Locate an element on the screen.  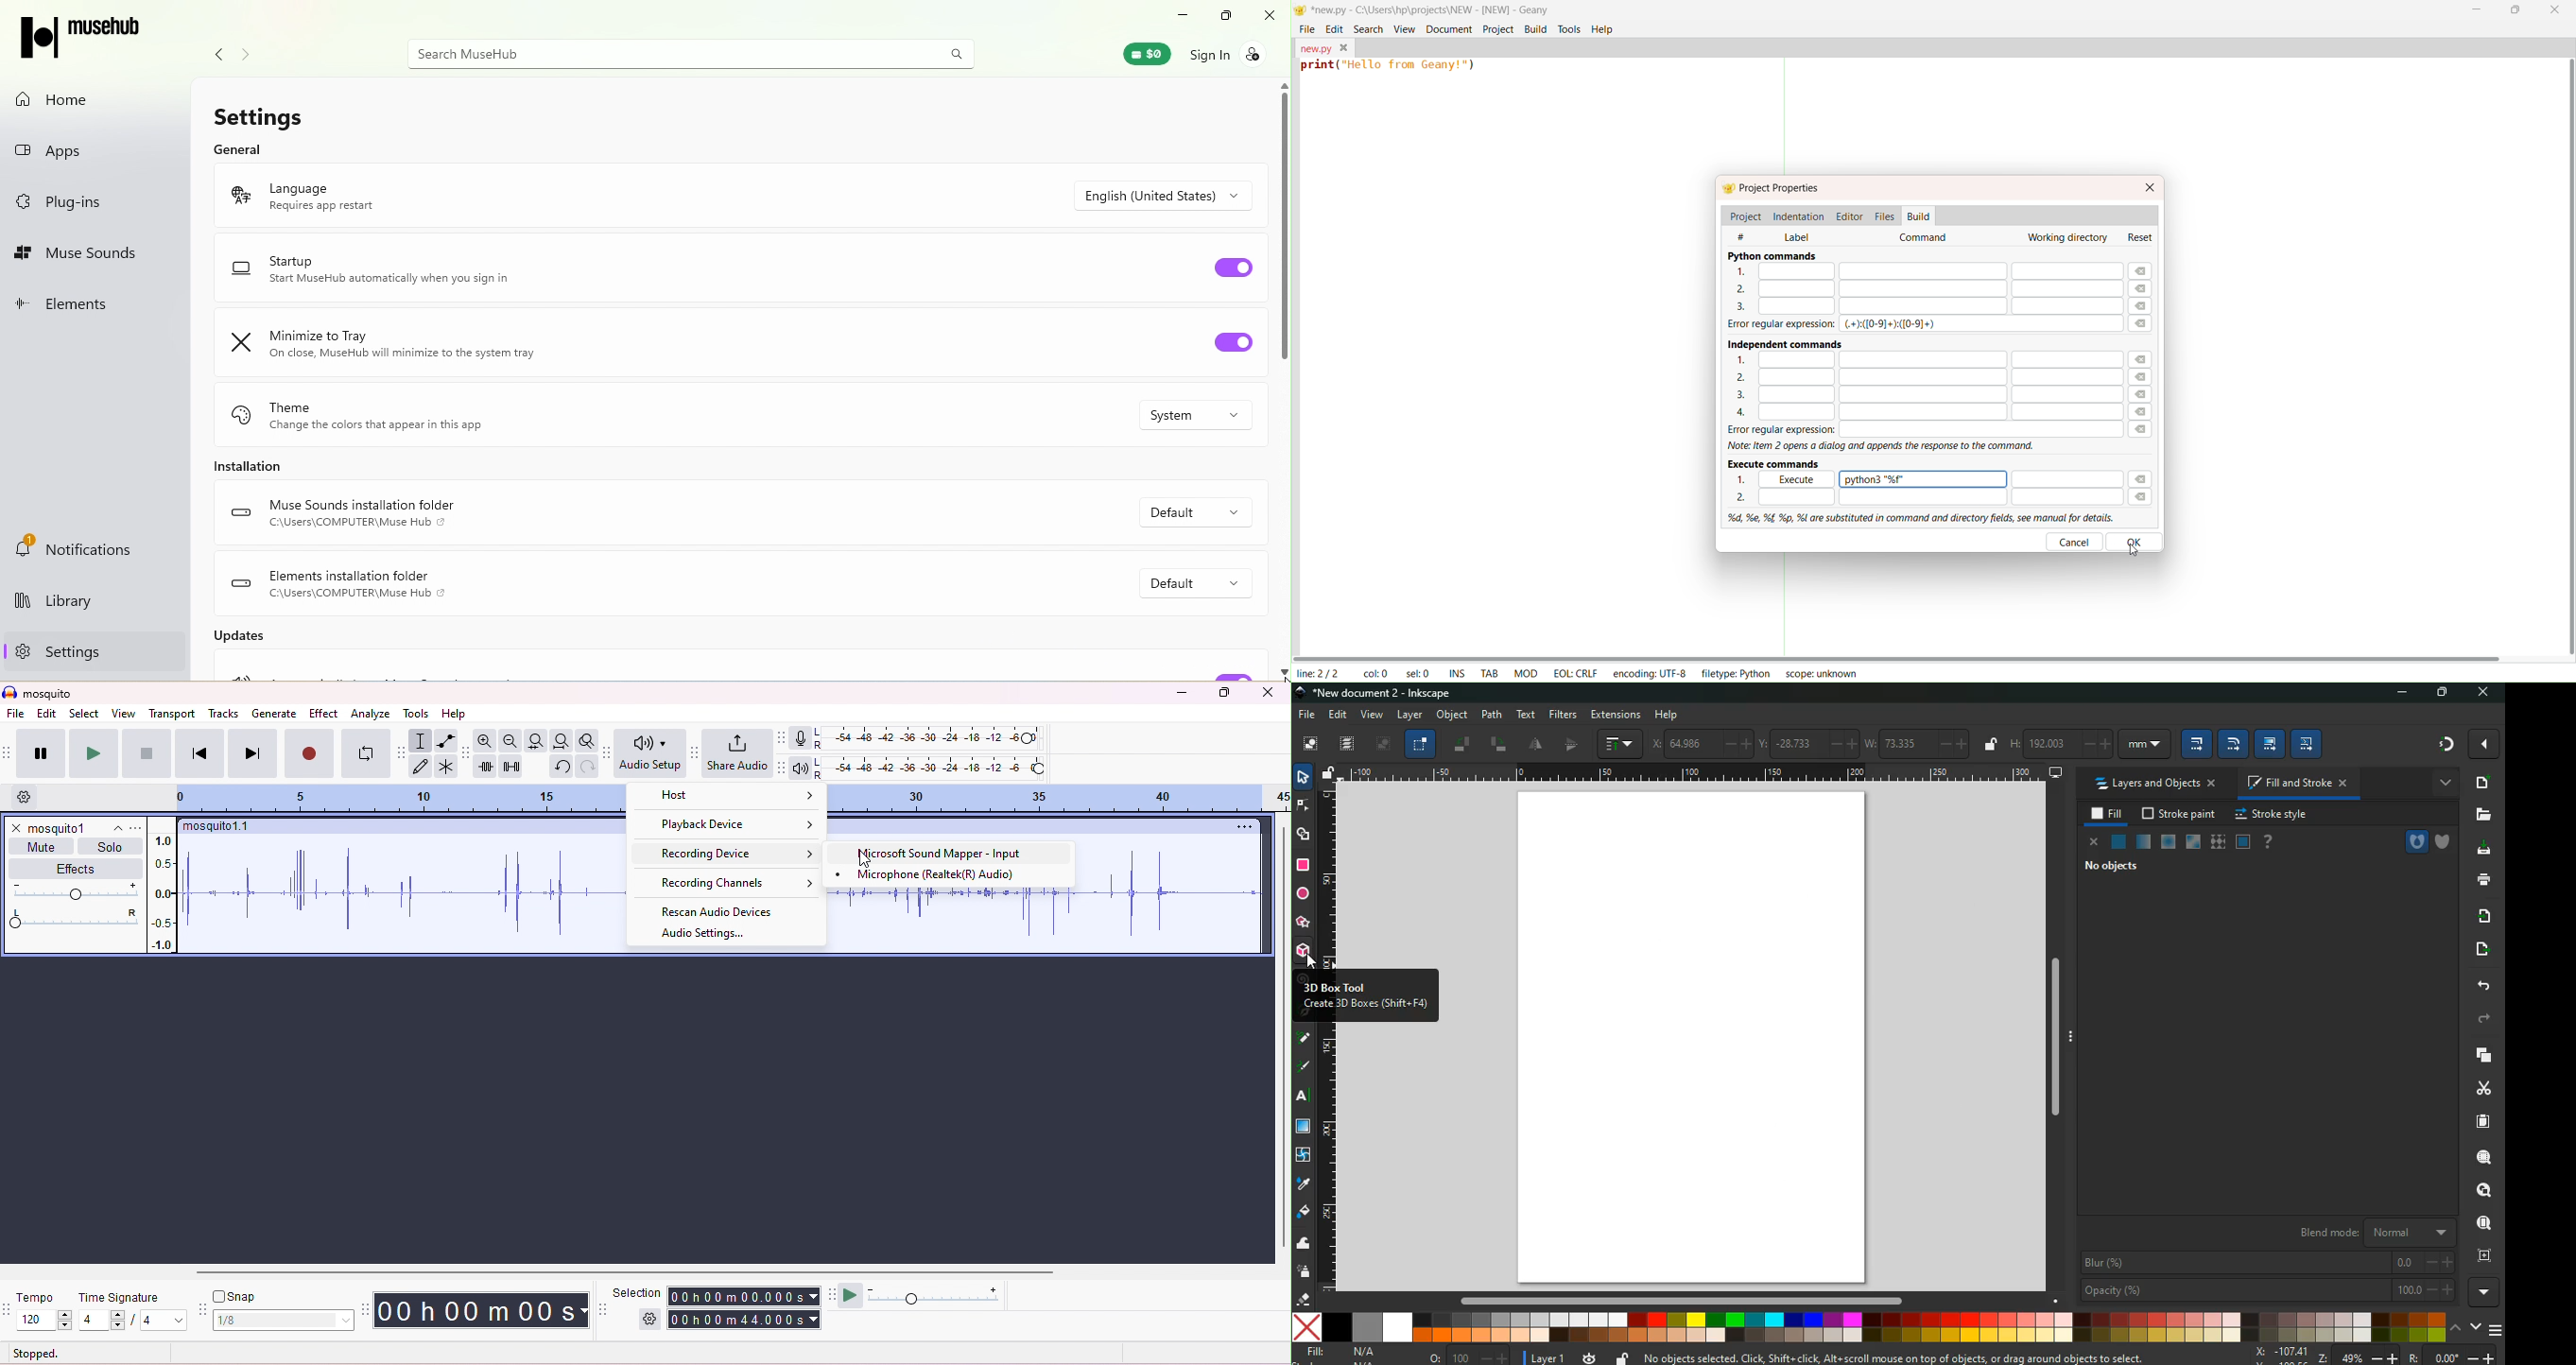
layers and objects is located at coordinates (2155, 785).